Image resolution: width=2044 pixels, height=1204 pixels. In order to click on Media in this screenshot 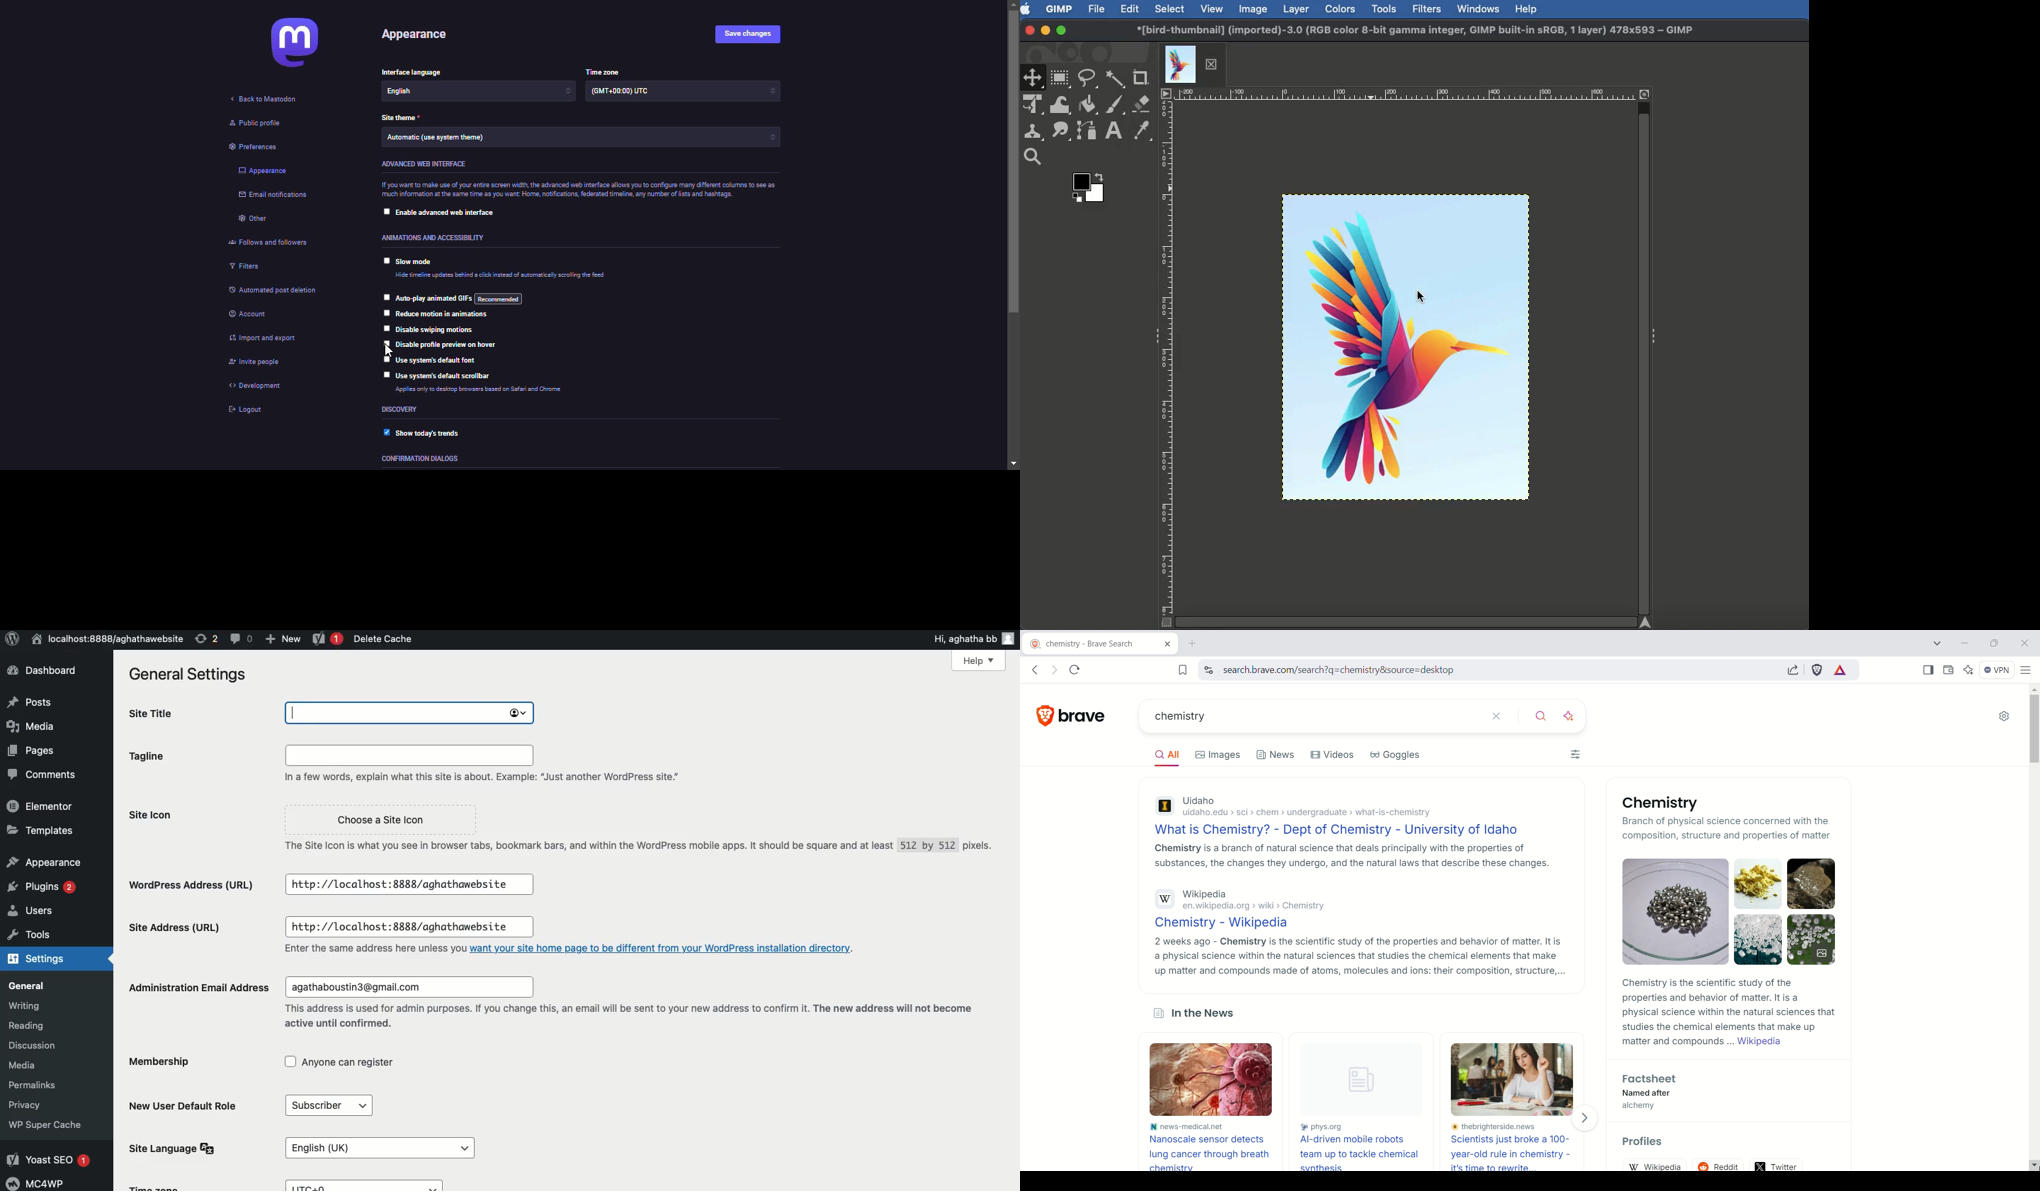, I will do `click(24, 1065)`.